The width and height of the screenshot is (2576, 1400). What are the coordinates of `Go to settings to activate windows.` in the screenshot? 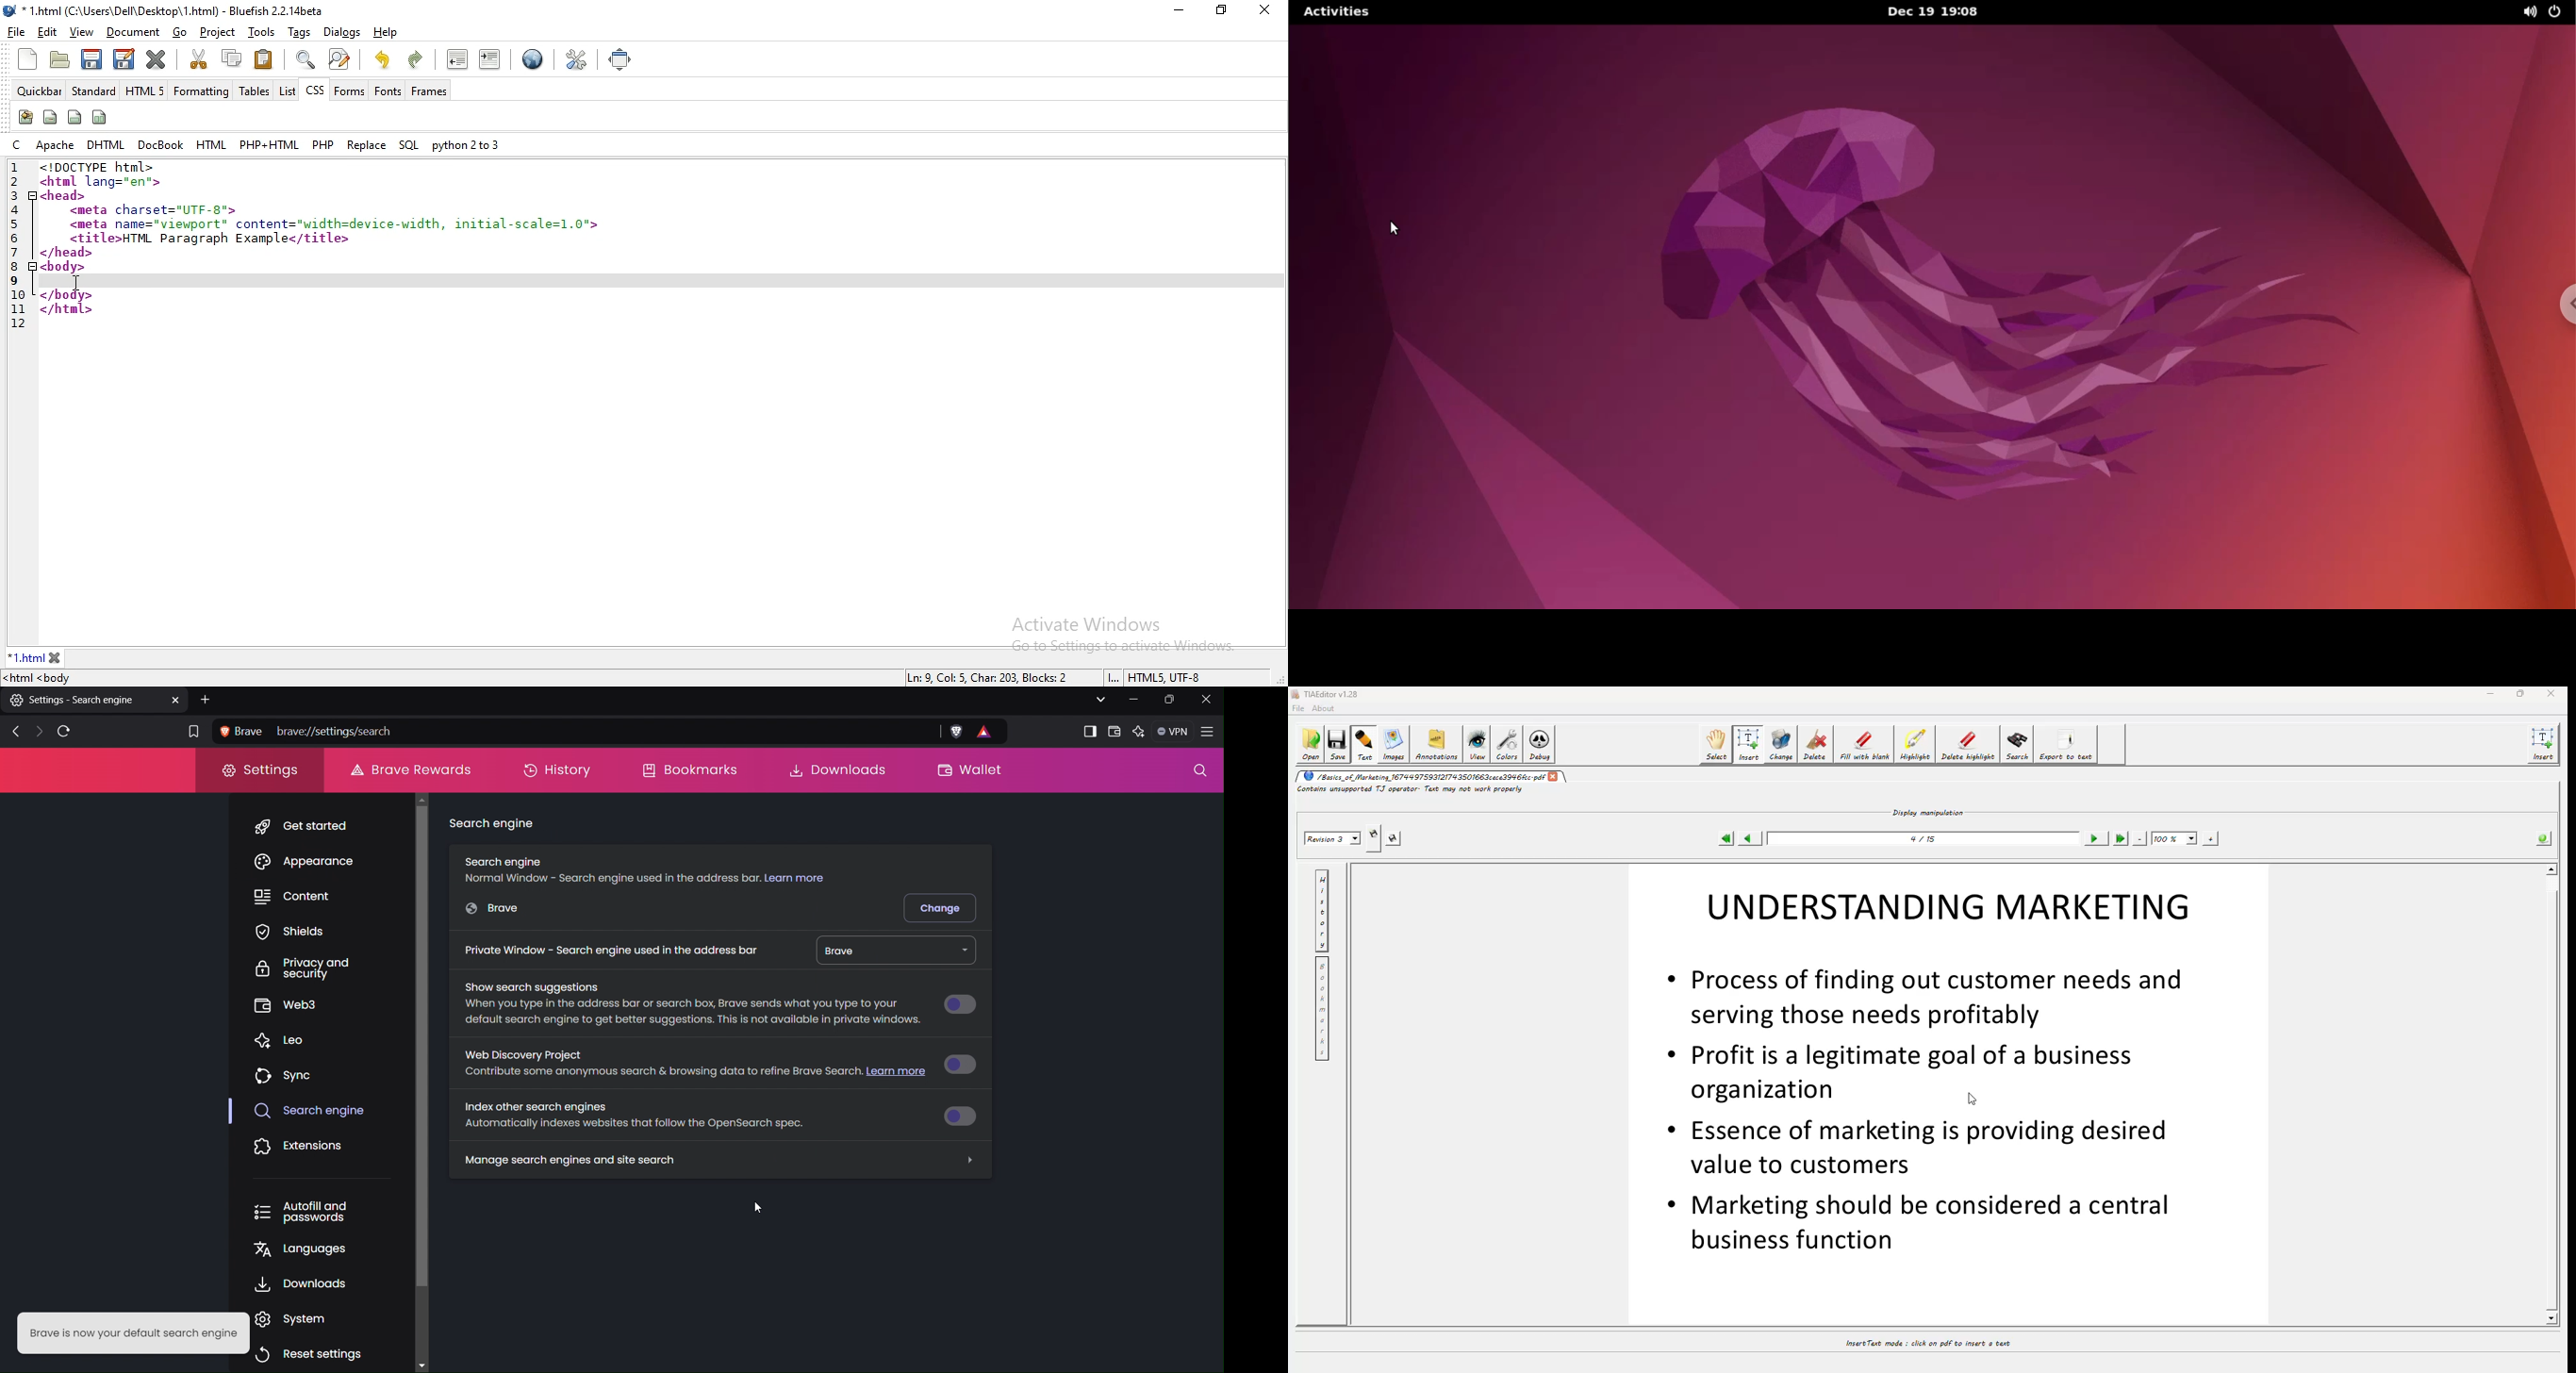 It's located at (1125, 646).